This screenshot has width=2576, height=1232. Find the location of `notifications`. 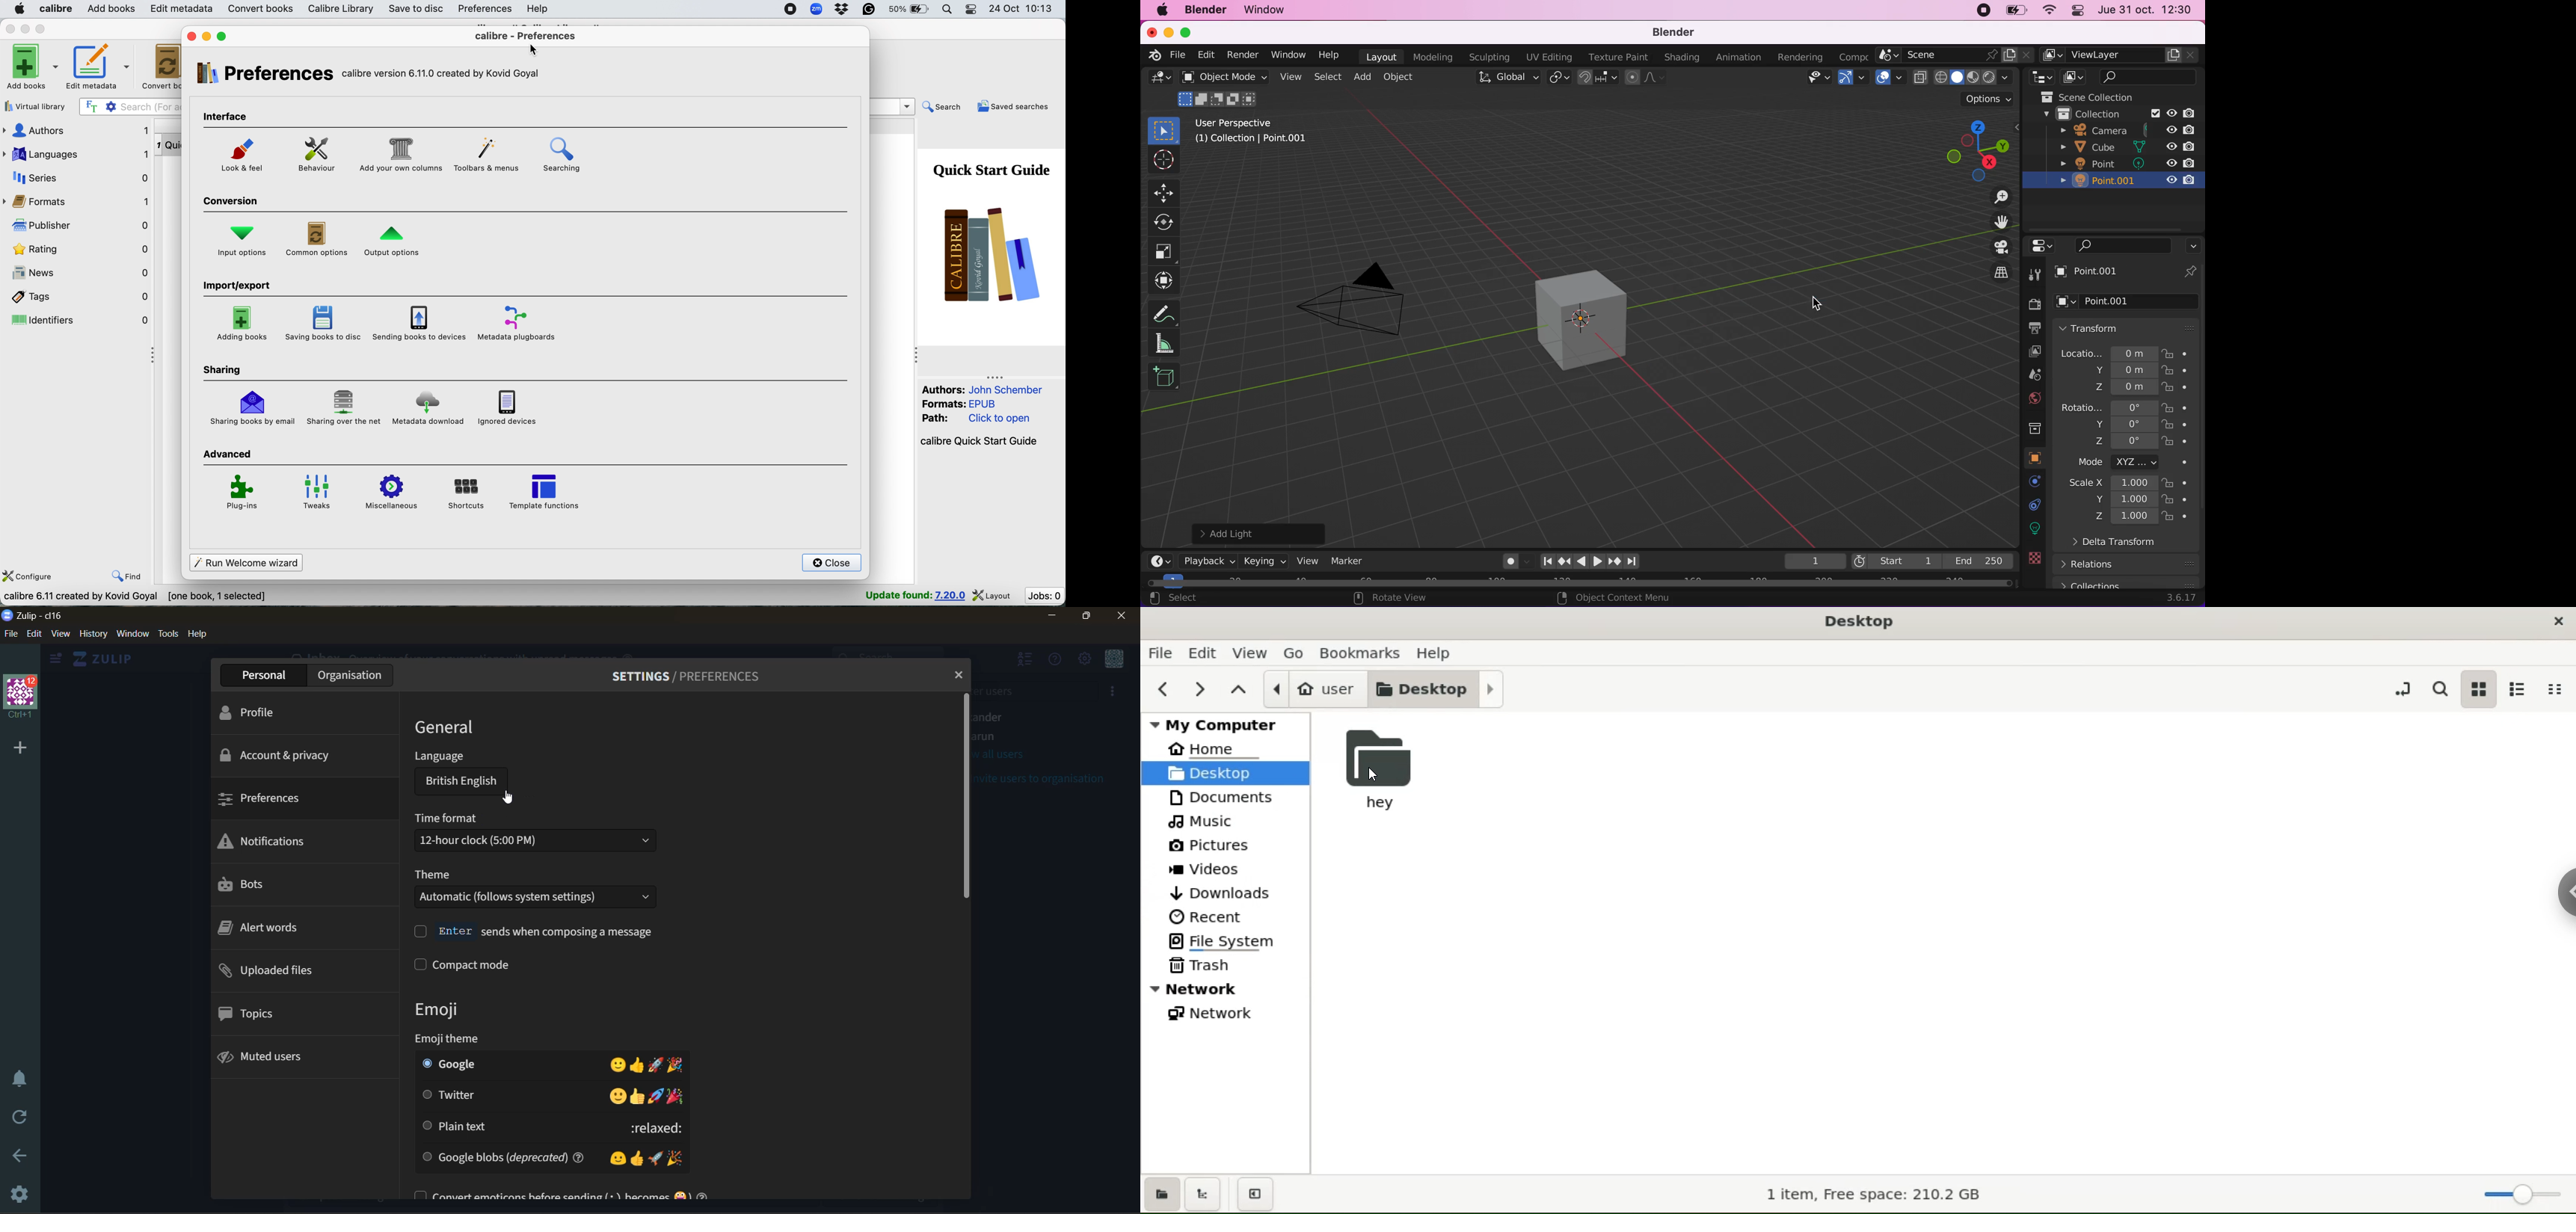

notifications is located at coordinates (266, 842).